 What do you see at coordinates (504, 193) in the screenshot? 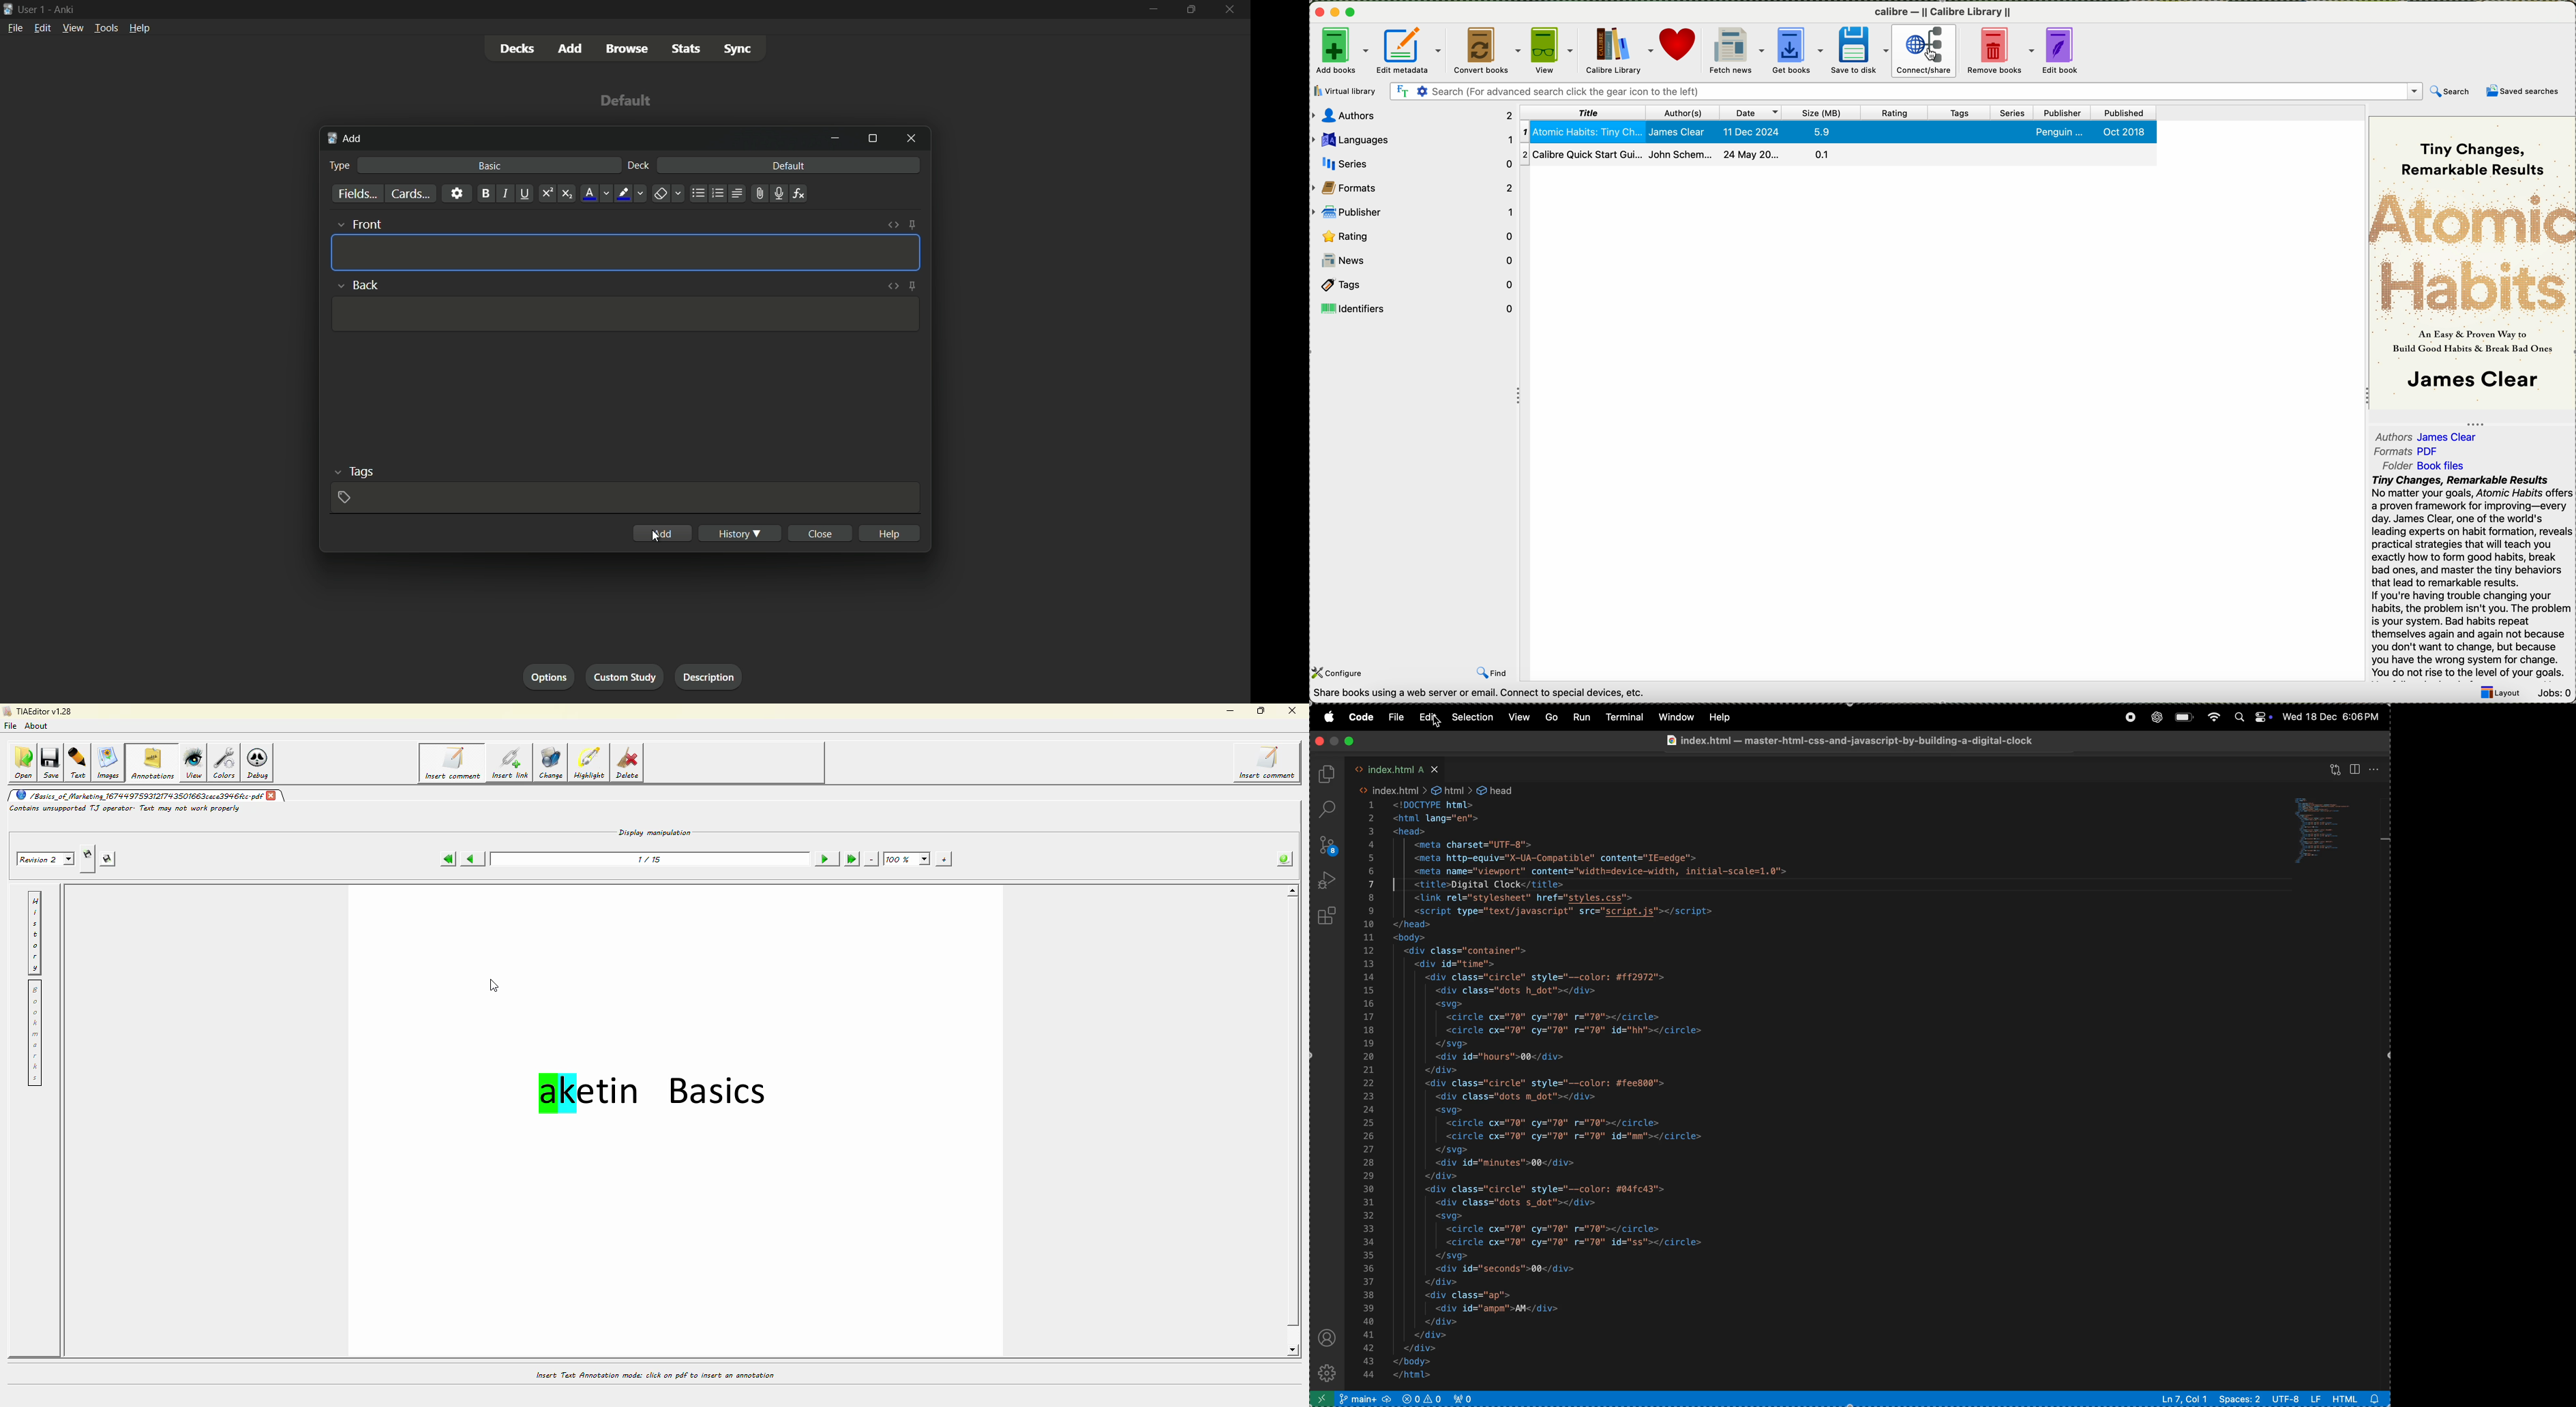
I see `italic` at bounding box center [504, 193].